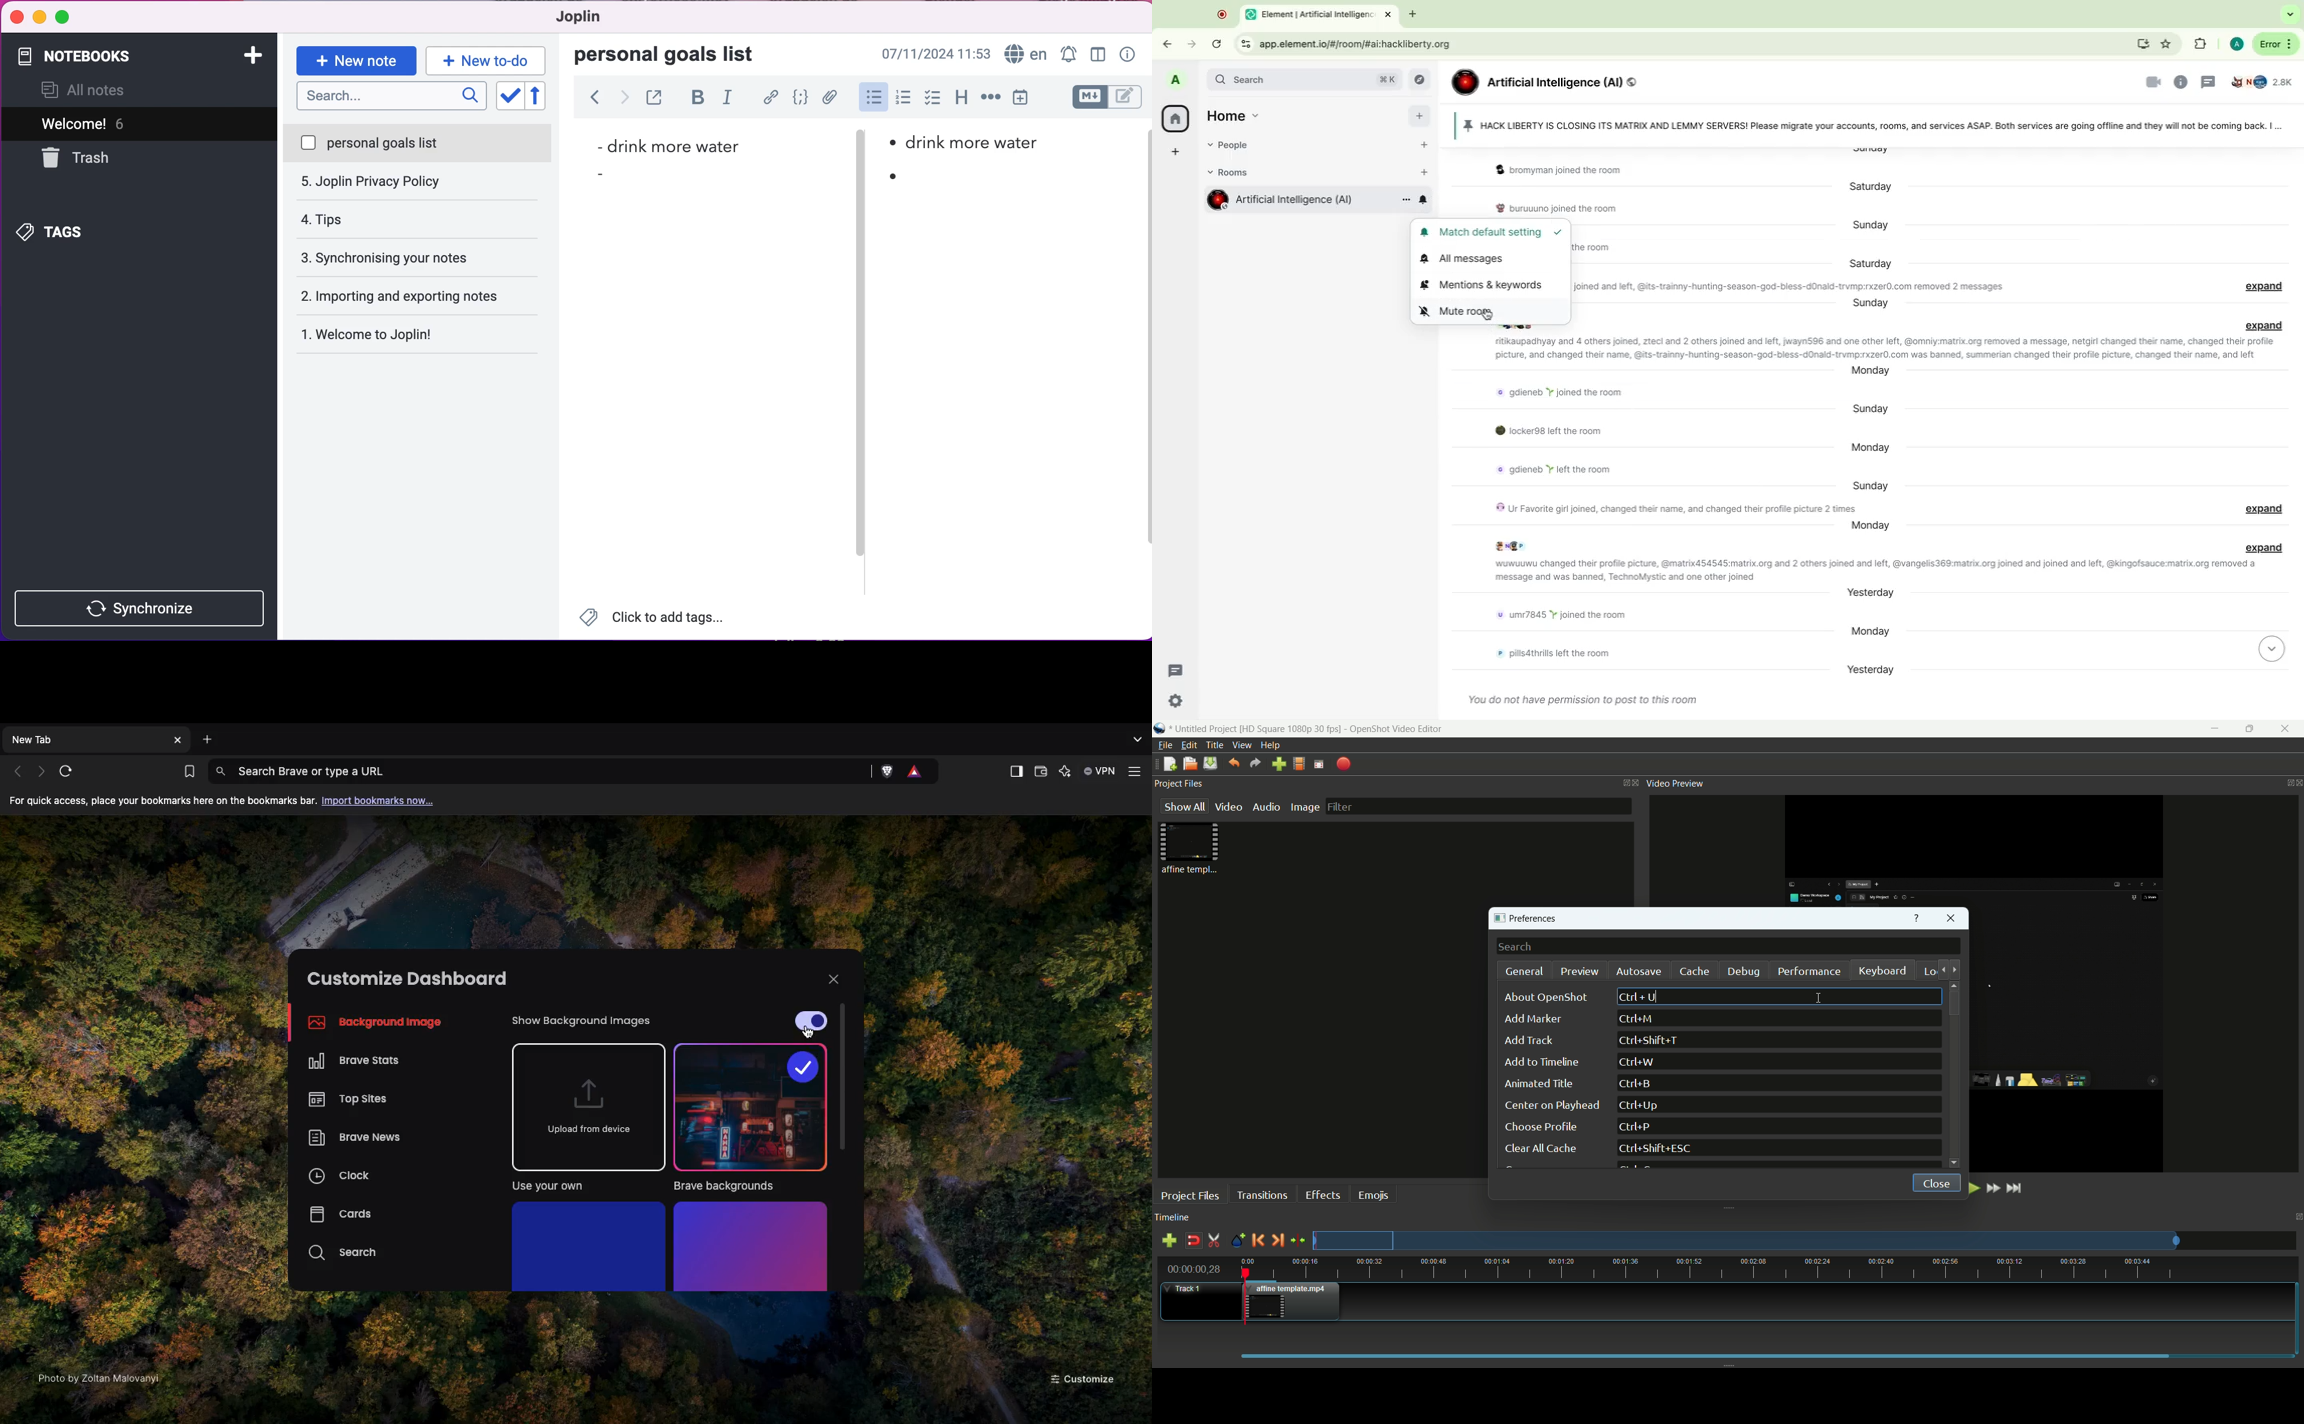 The height and width of the screenshot is (1428, 2324). I want to click on personal goals list, so click(672, 55).